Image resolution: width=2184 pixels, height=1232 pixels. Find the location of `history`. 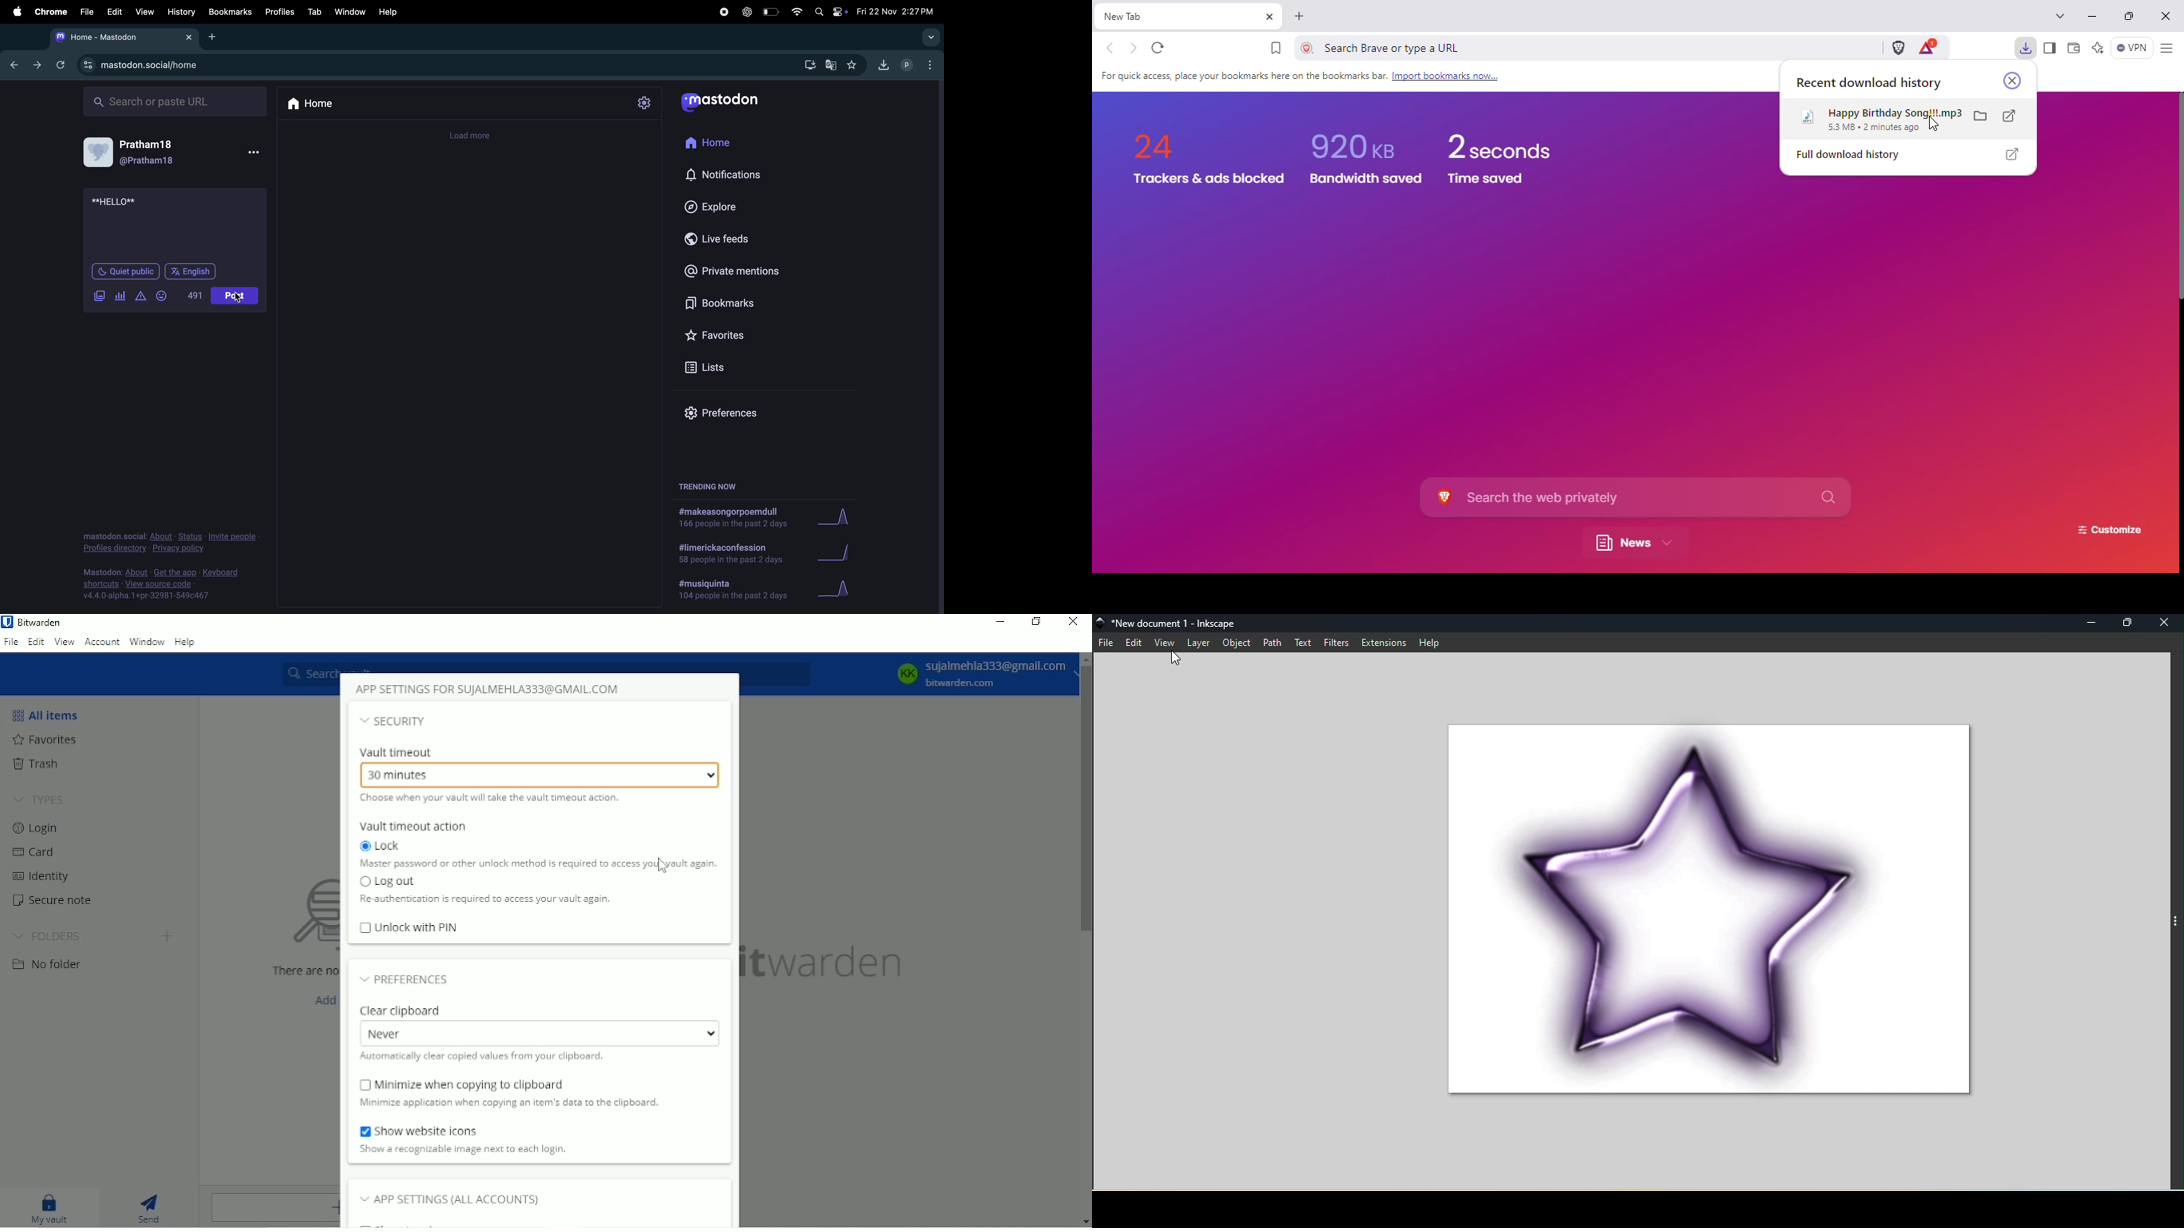

history is located at coordinates (180, 11).